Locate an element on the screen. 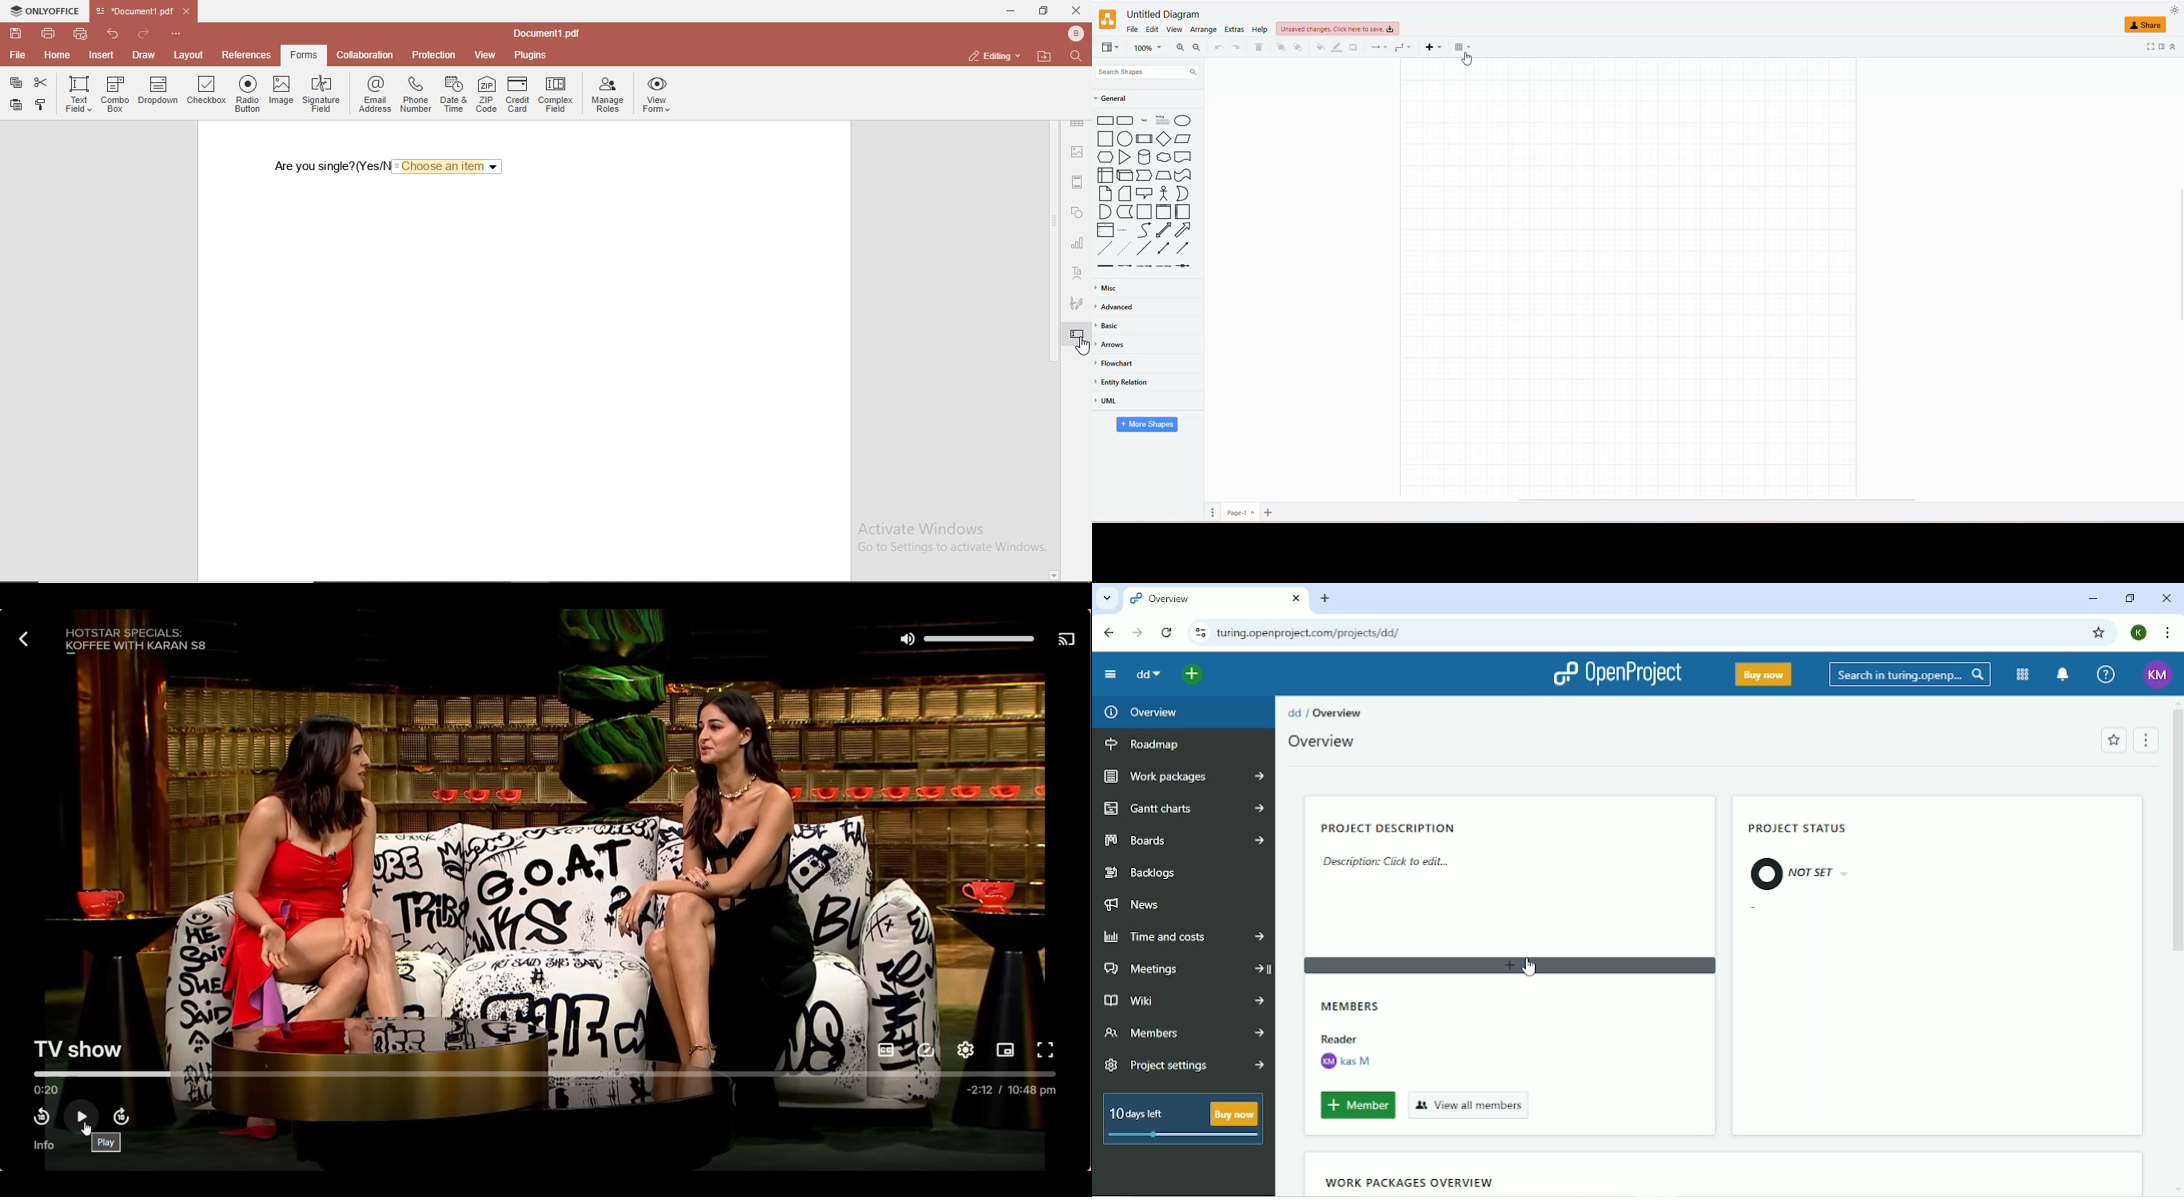 Image resolution: width=2184 pixels, height=1204 pixels. collapse is located at coordinates (2173, 46).